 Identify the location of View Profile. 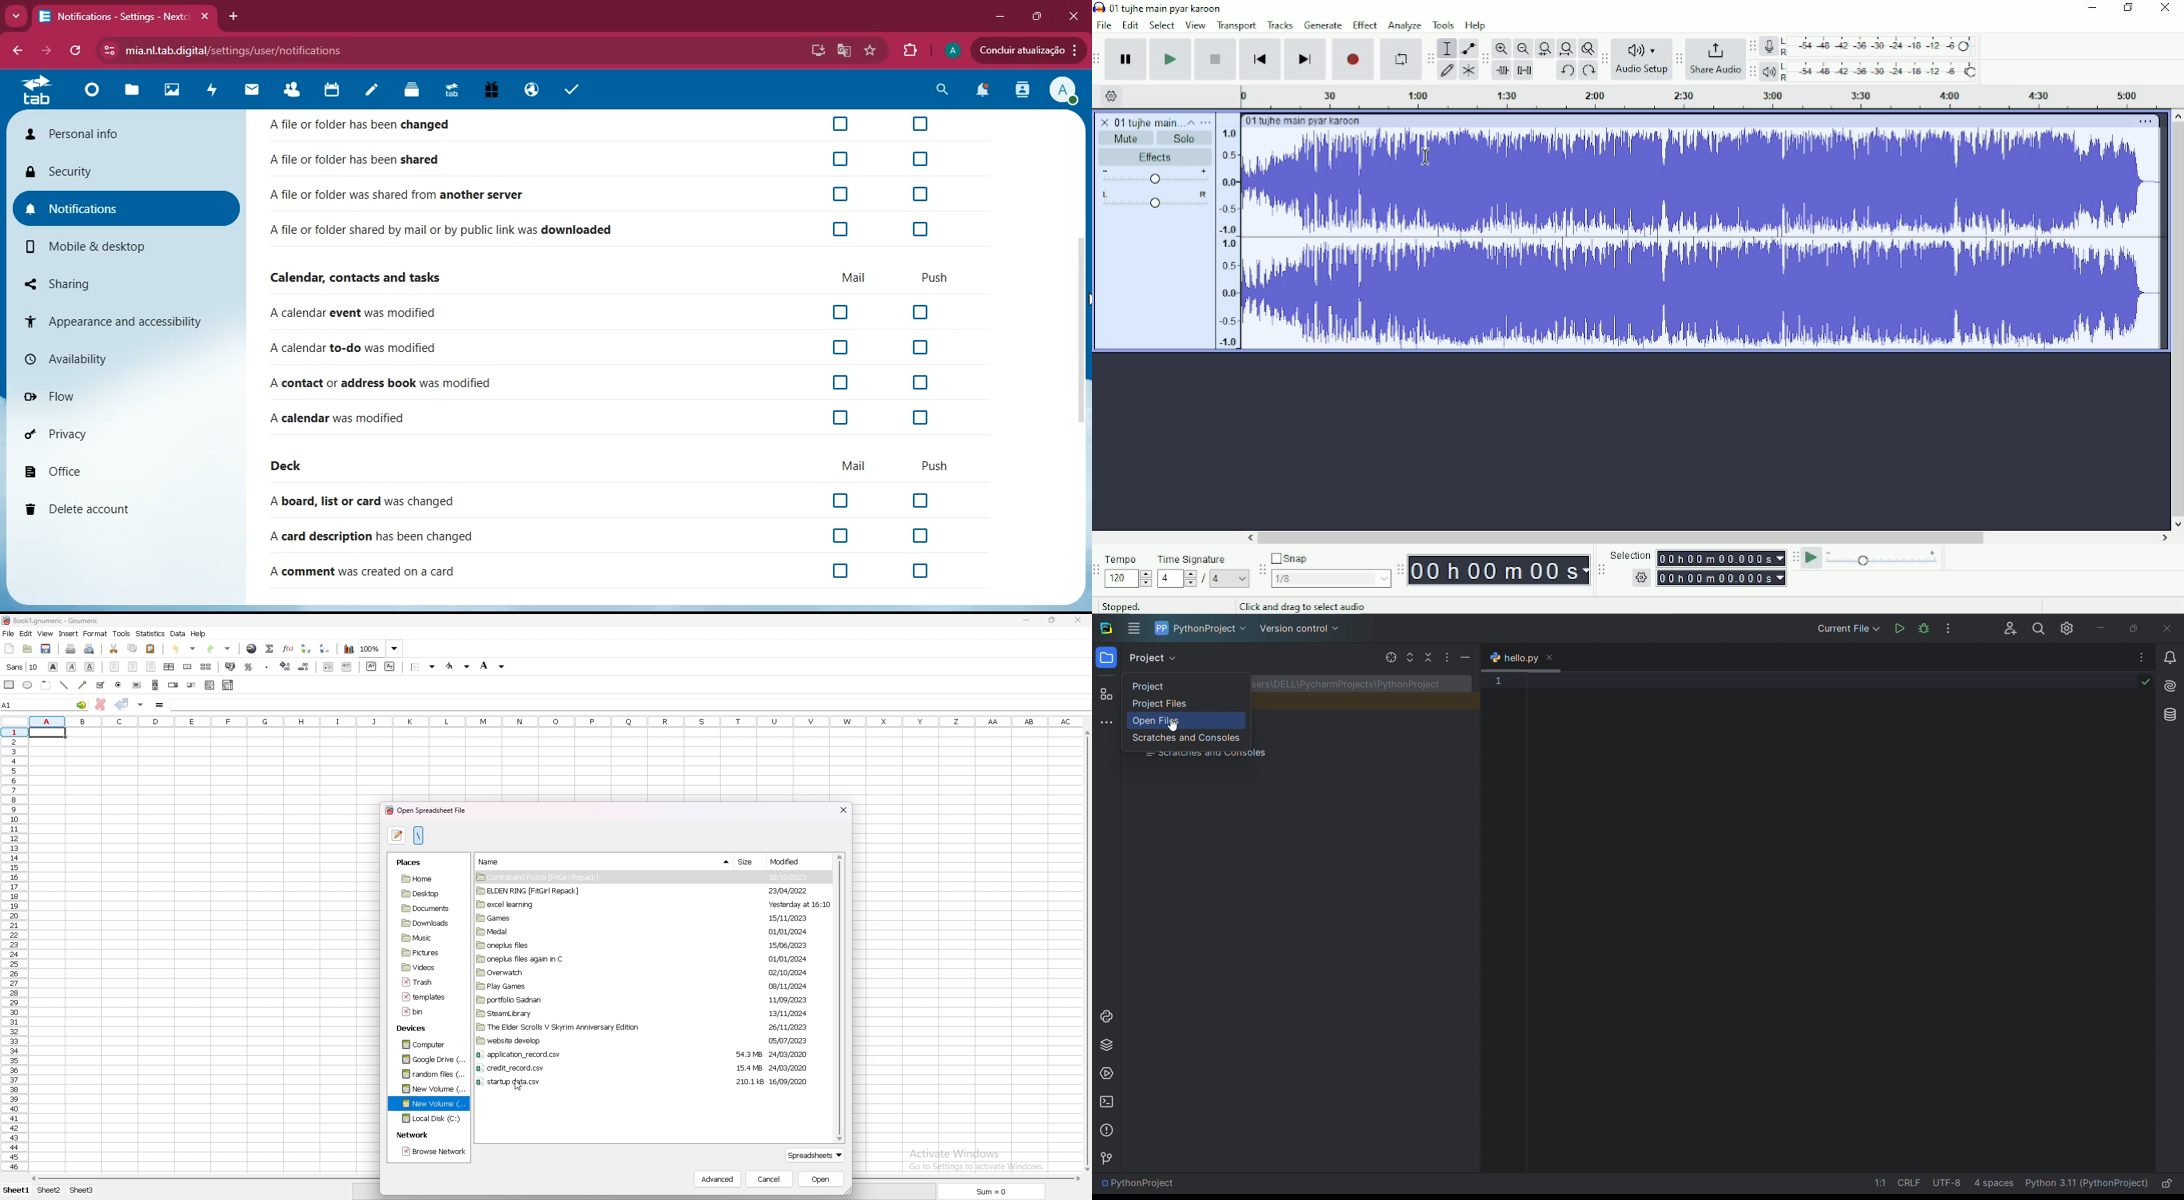
(1063, 91).